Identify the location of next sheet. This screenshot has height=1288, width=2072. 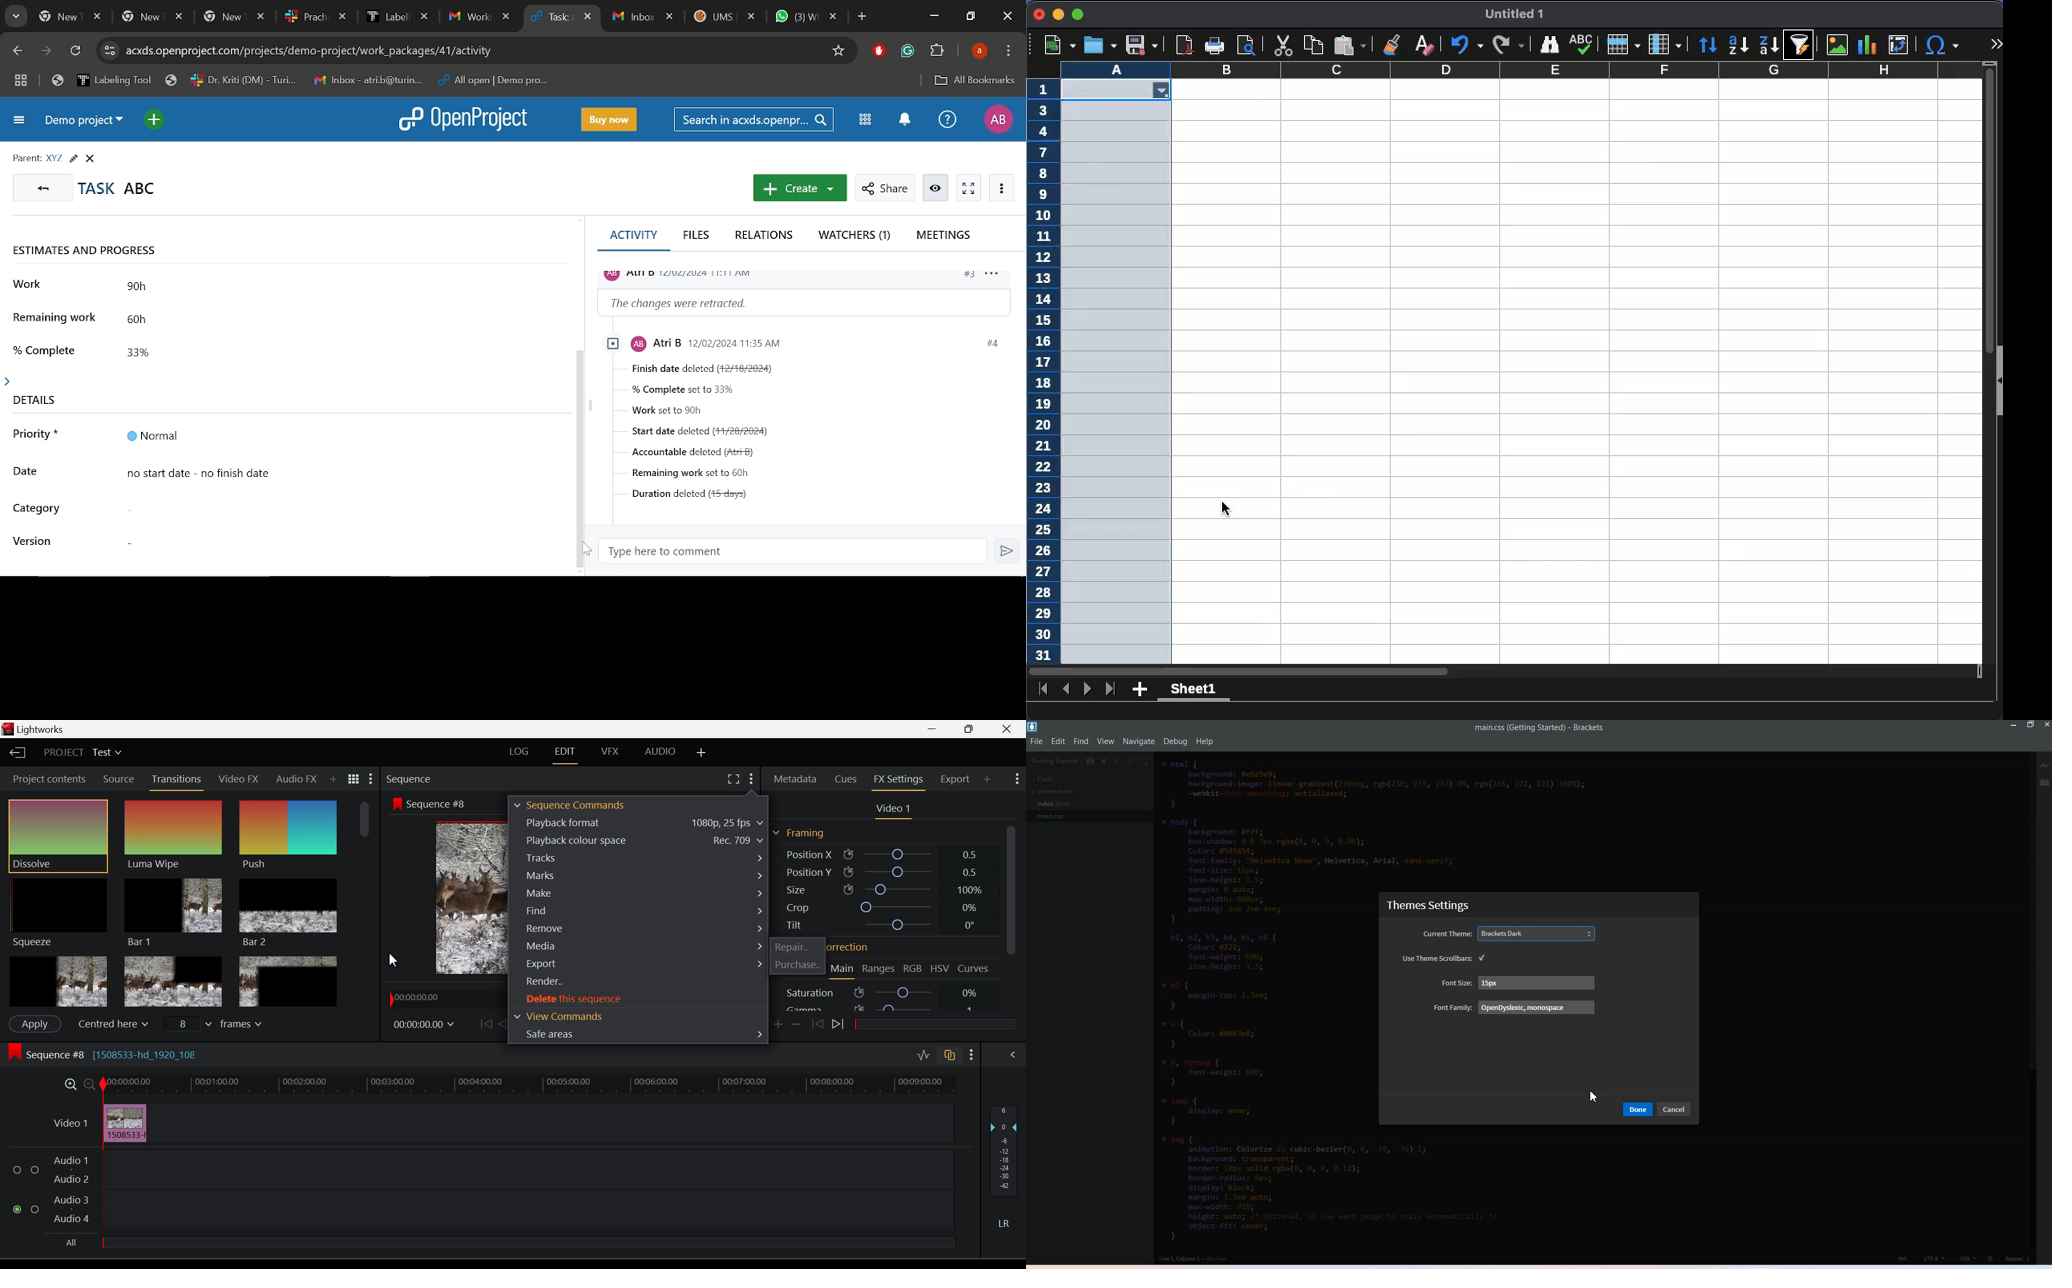
(1086, 689).